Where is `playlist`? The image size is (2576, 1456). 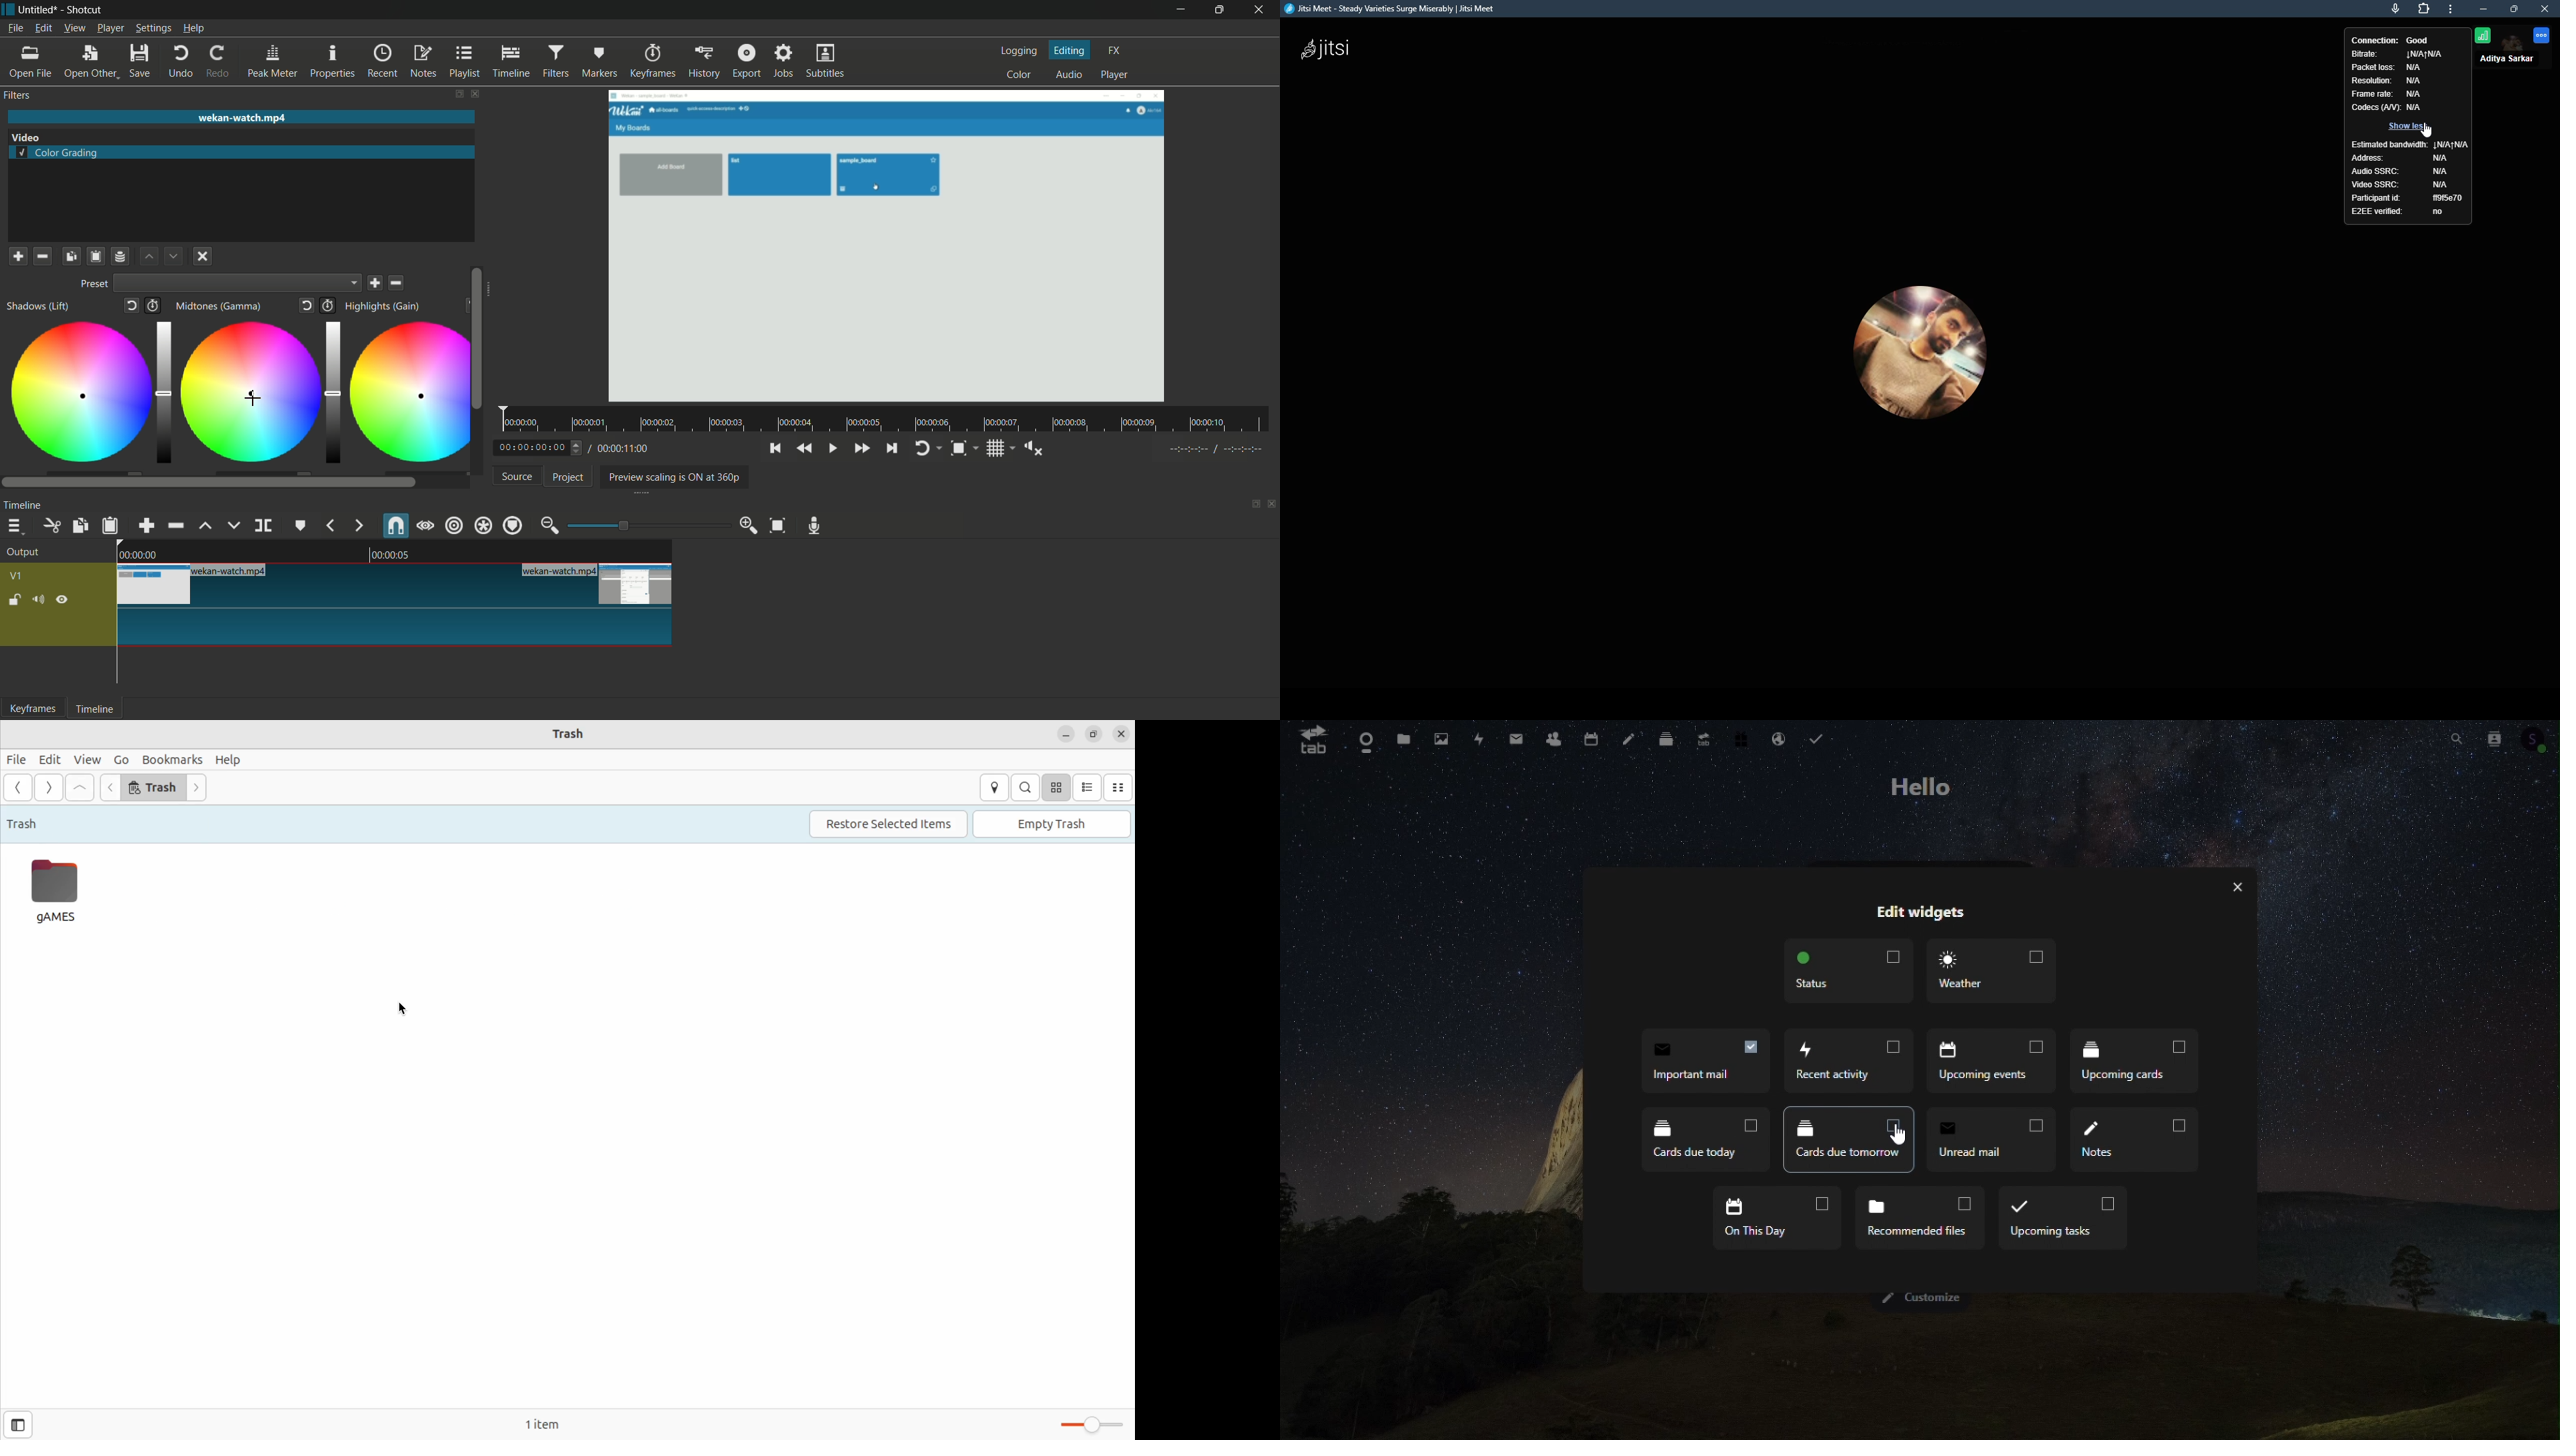
playlist is located at coordinates (465, 62).